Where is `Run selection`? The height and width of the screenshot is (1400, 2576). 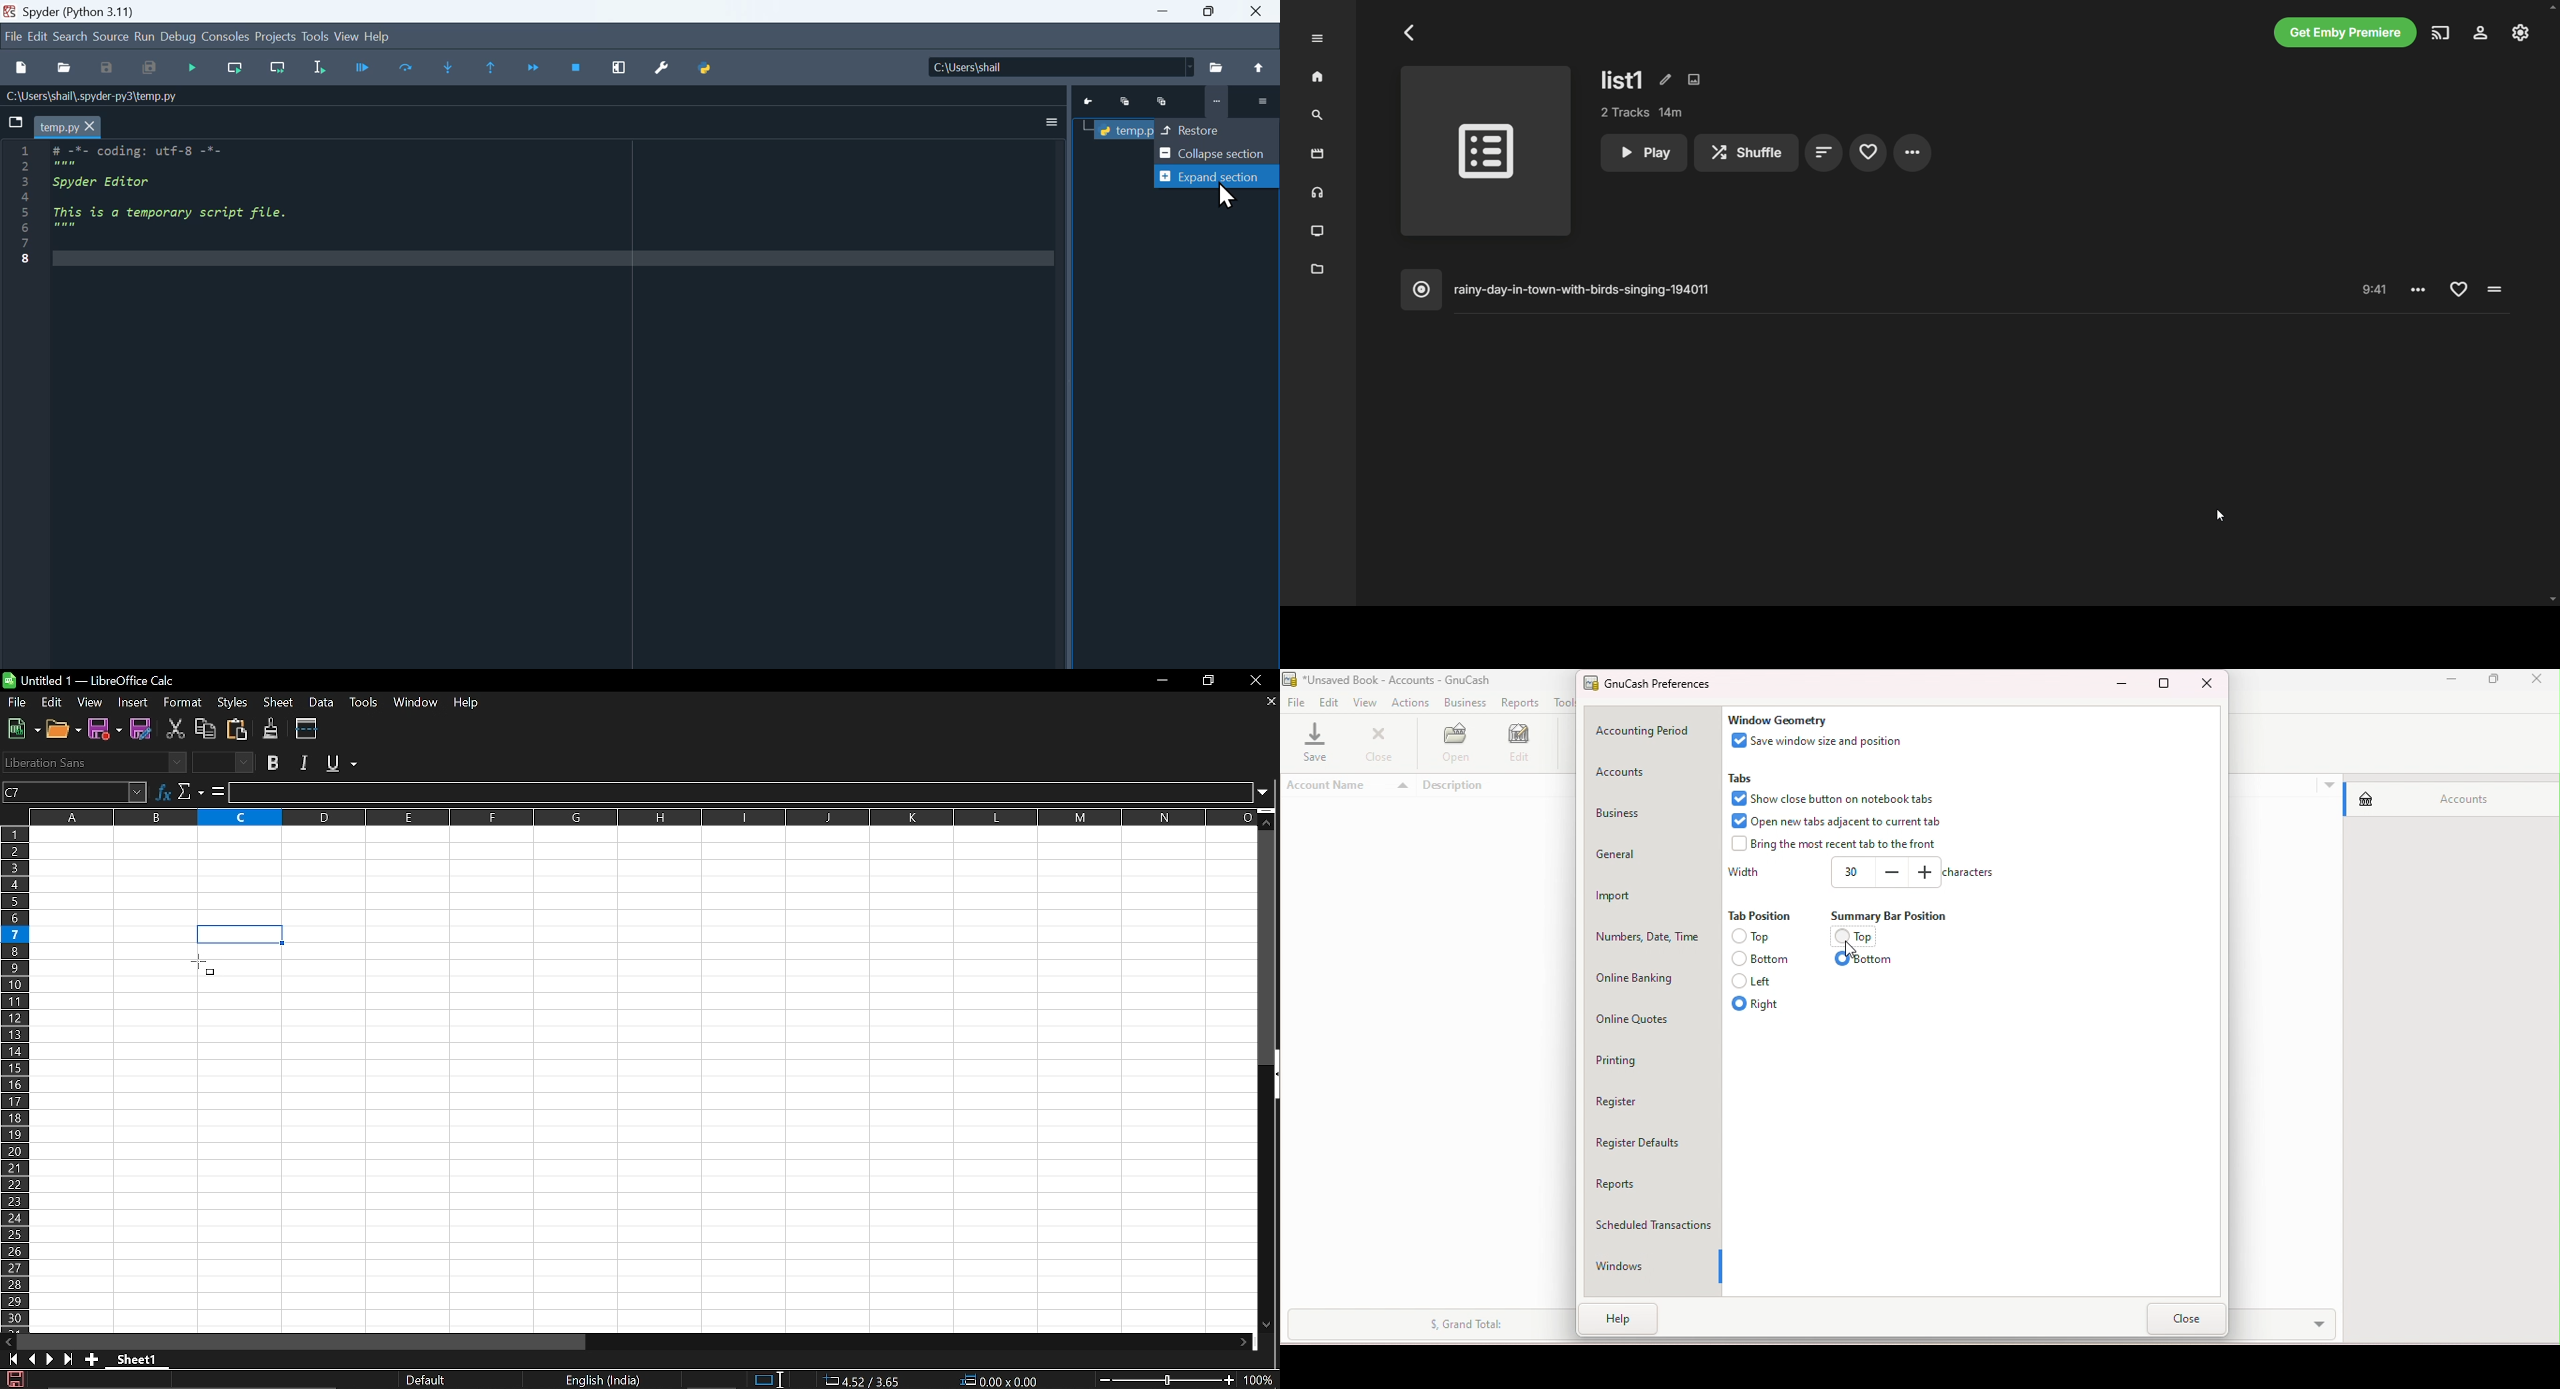
Run selection is located at coordinates (318, 70).